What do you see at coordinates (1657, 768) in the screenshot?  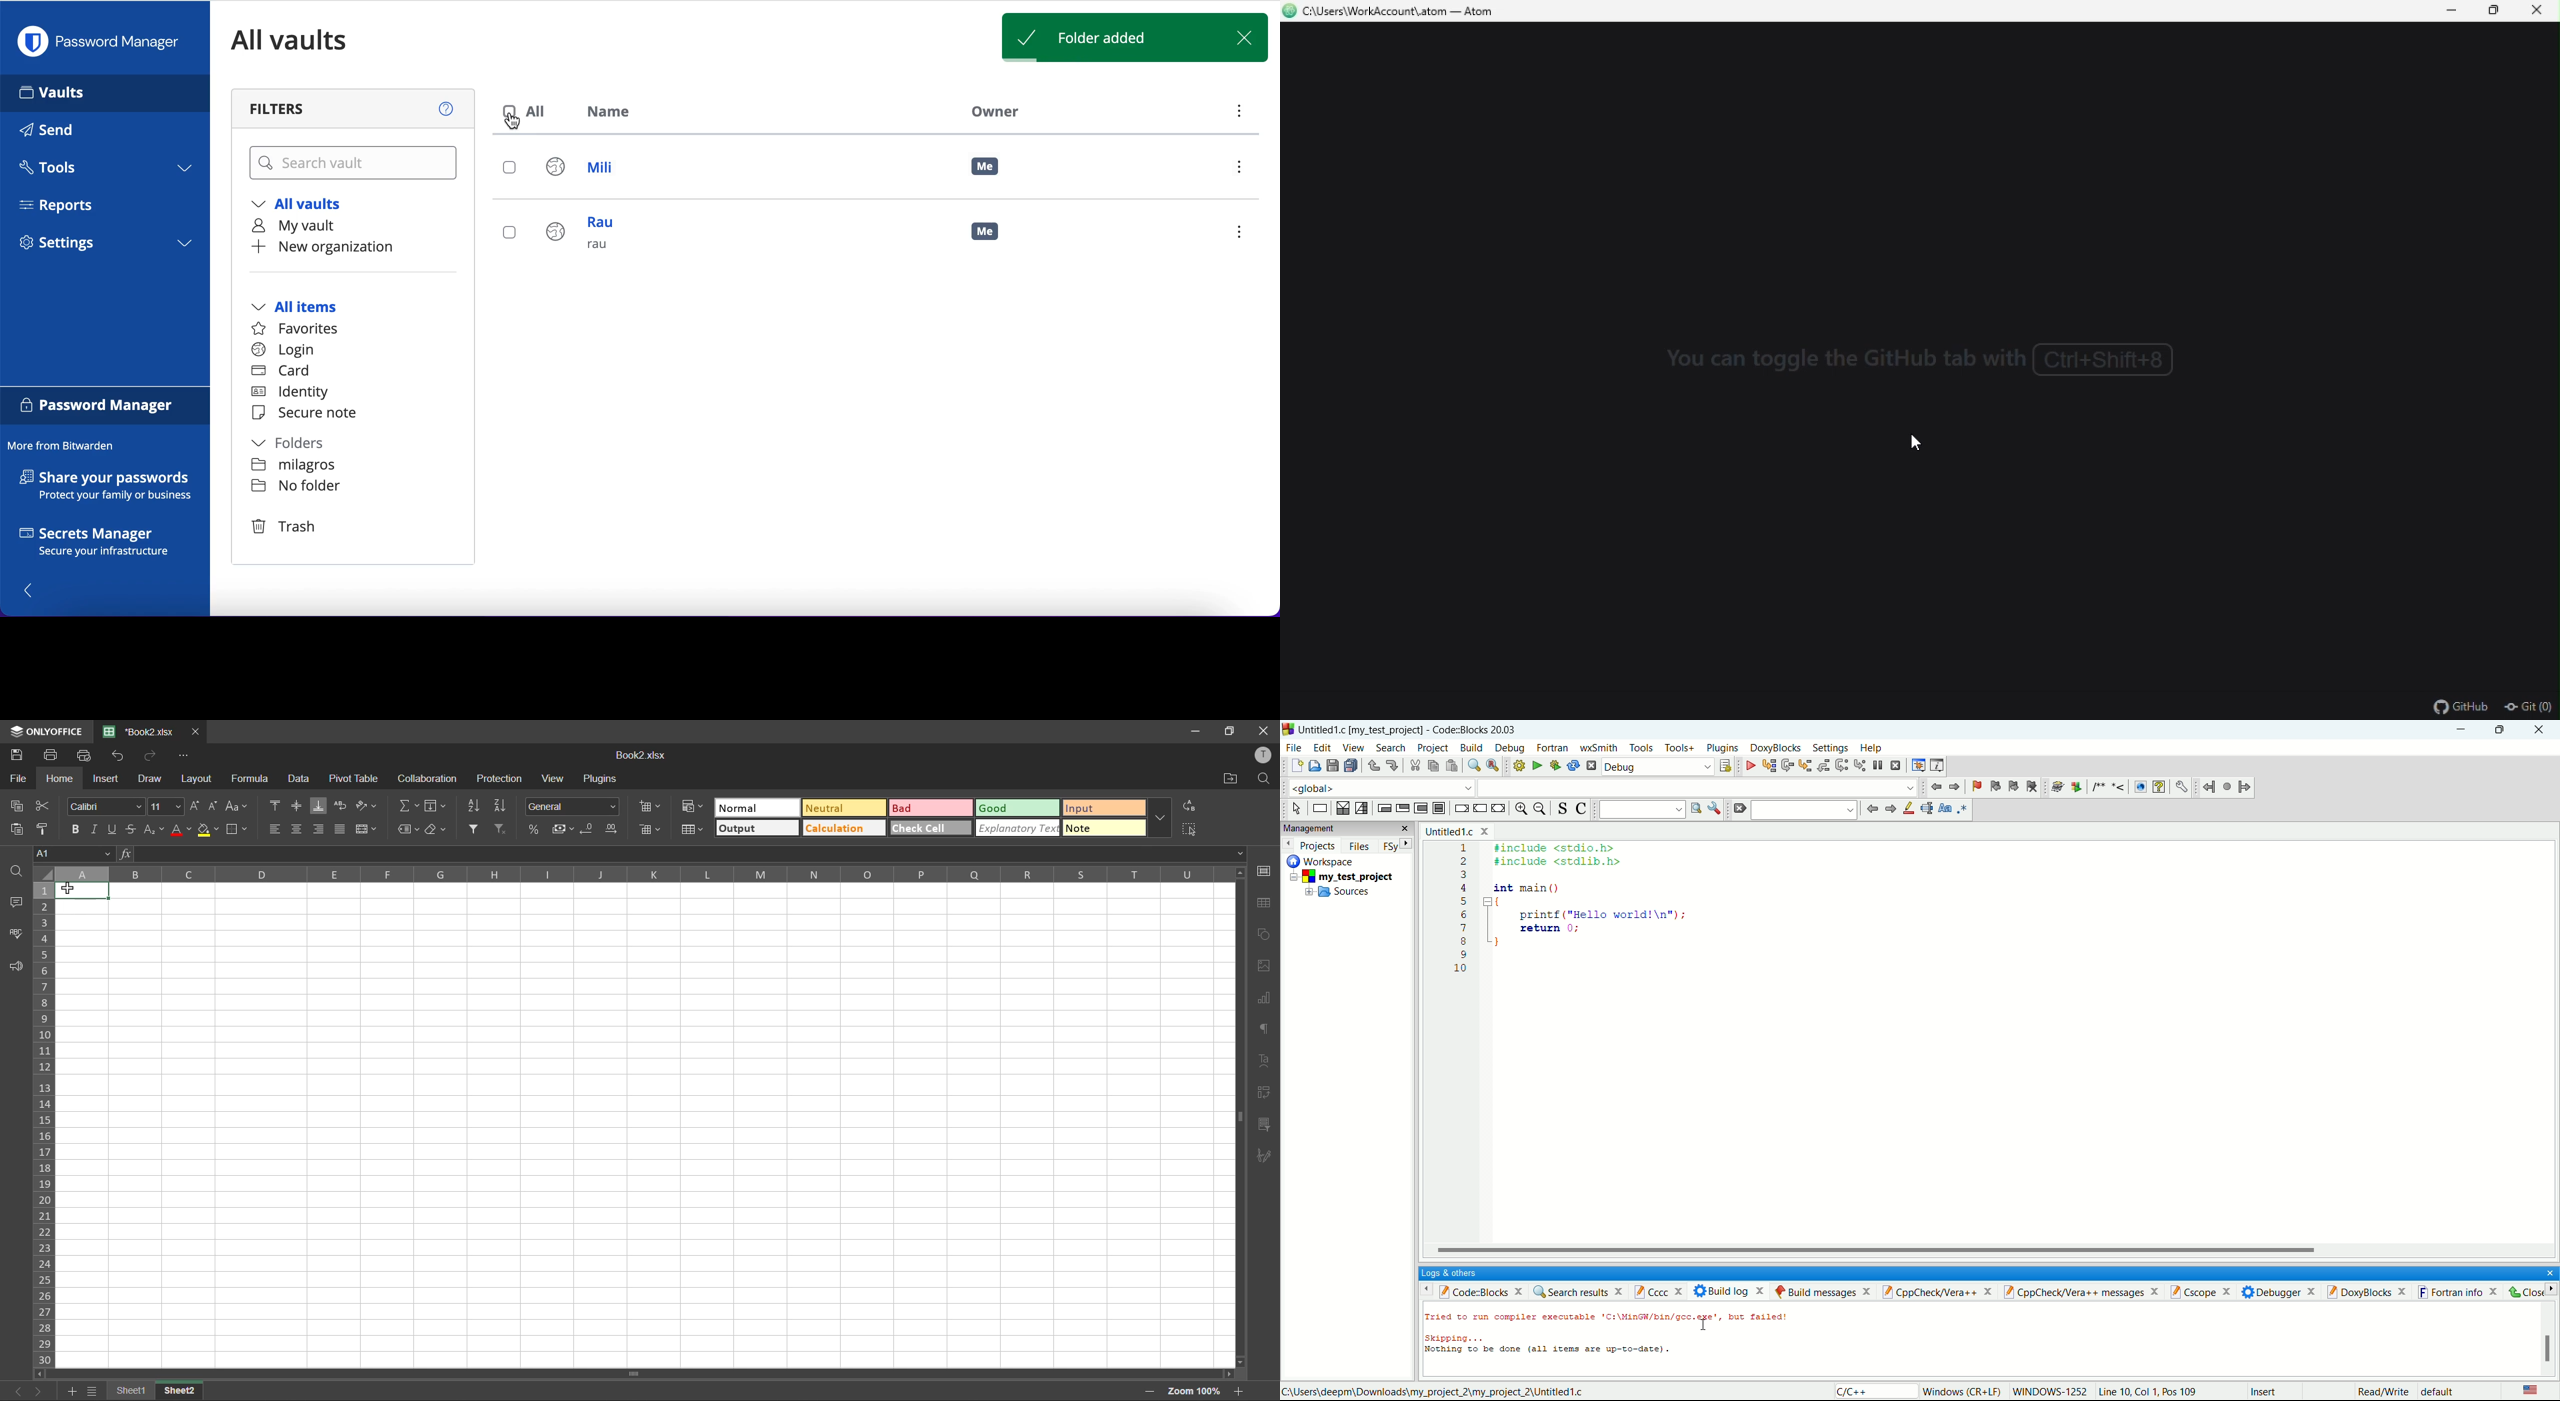 I see `debug` at bounding box center [1657, 768].